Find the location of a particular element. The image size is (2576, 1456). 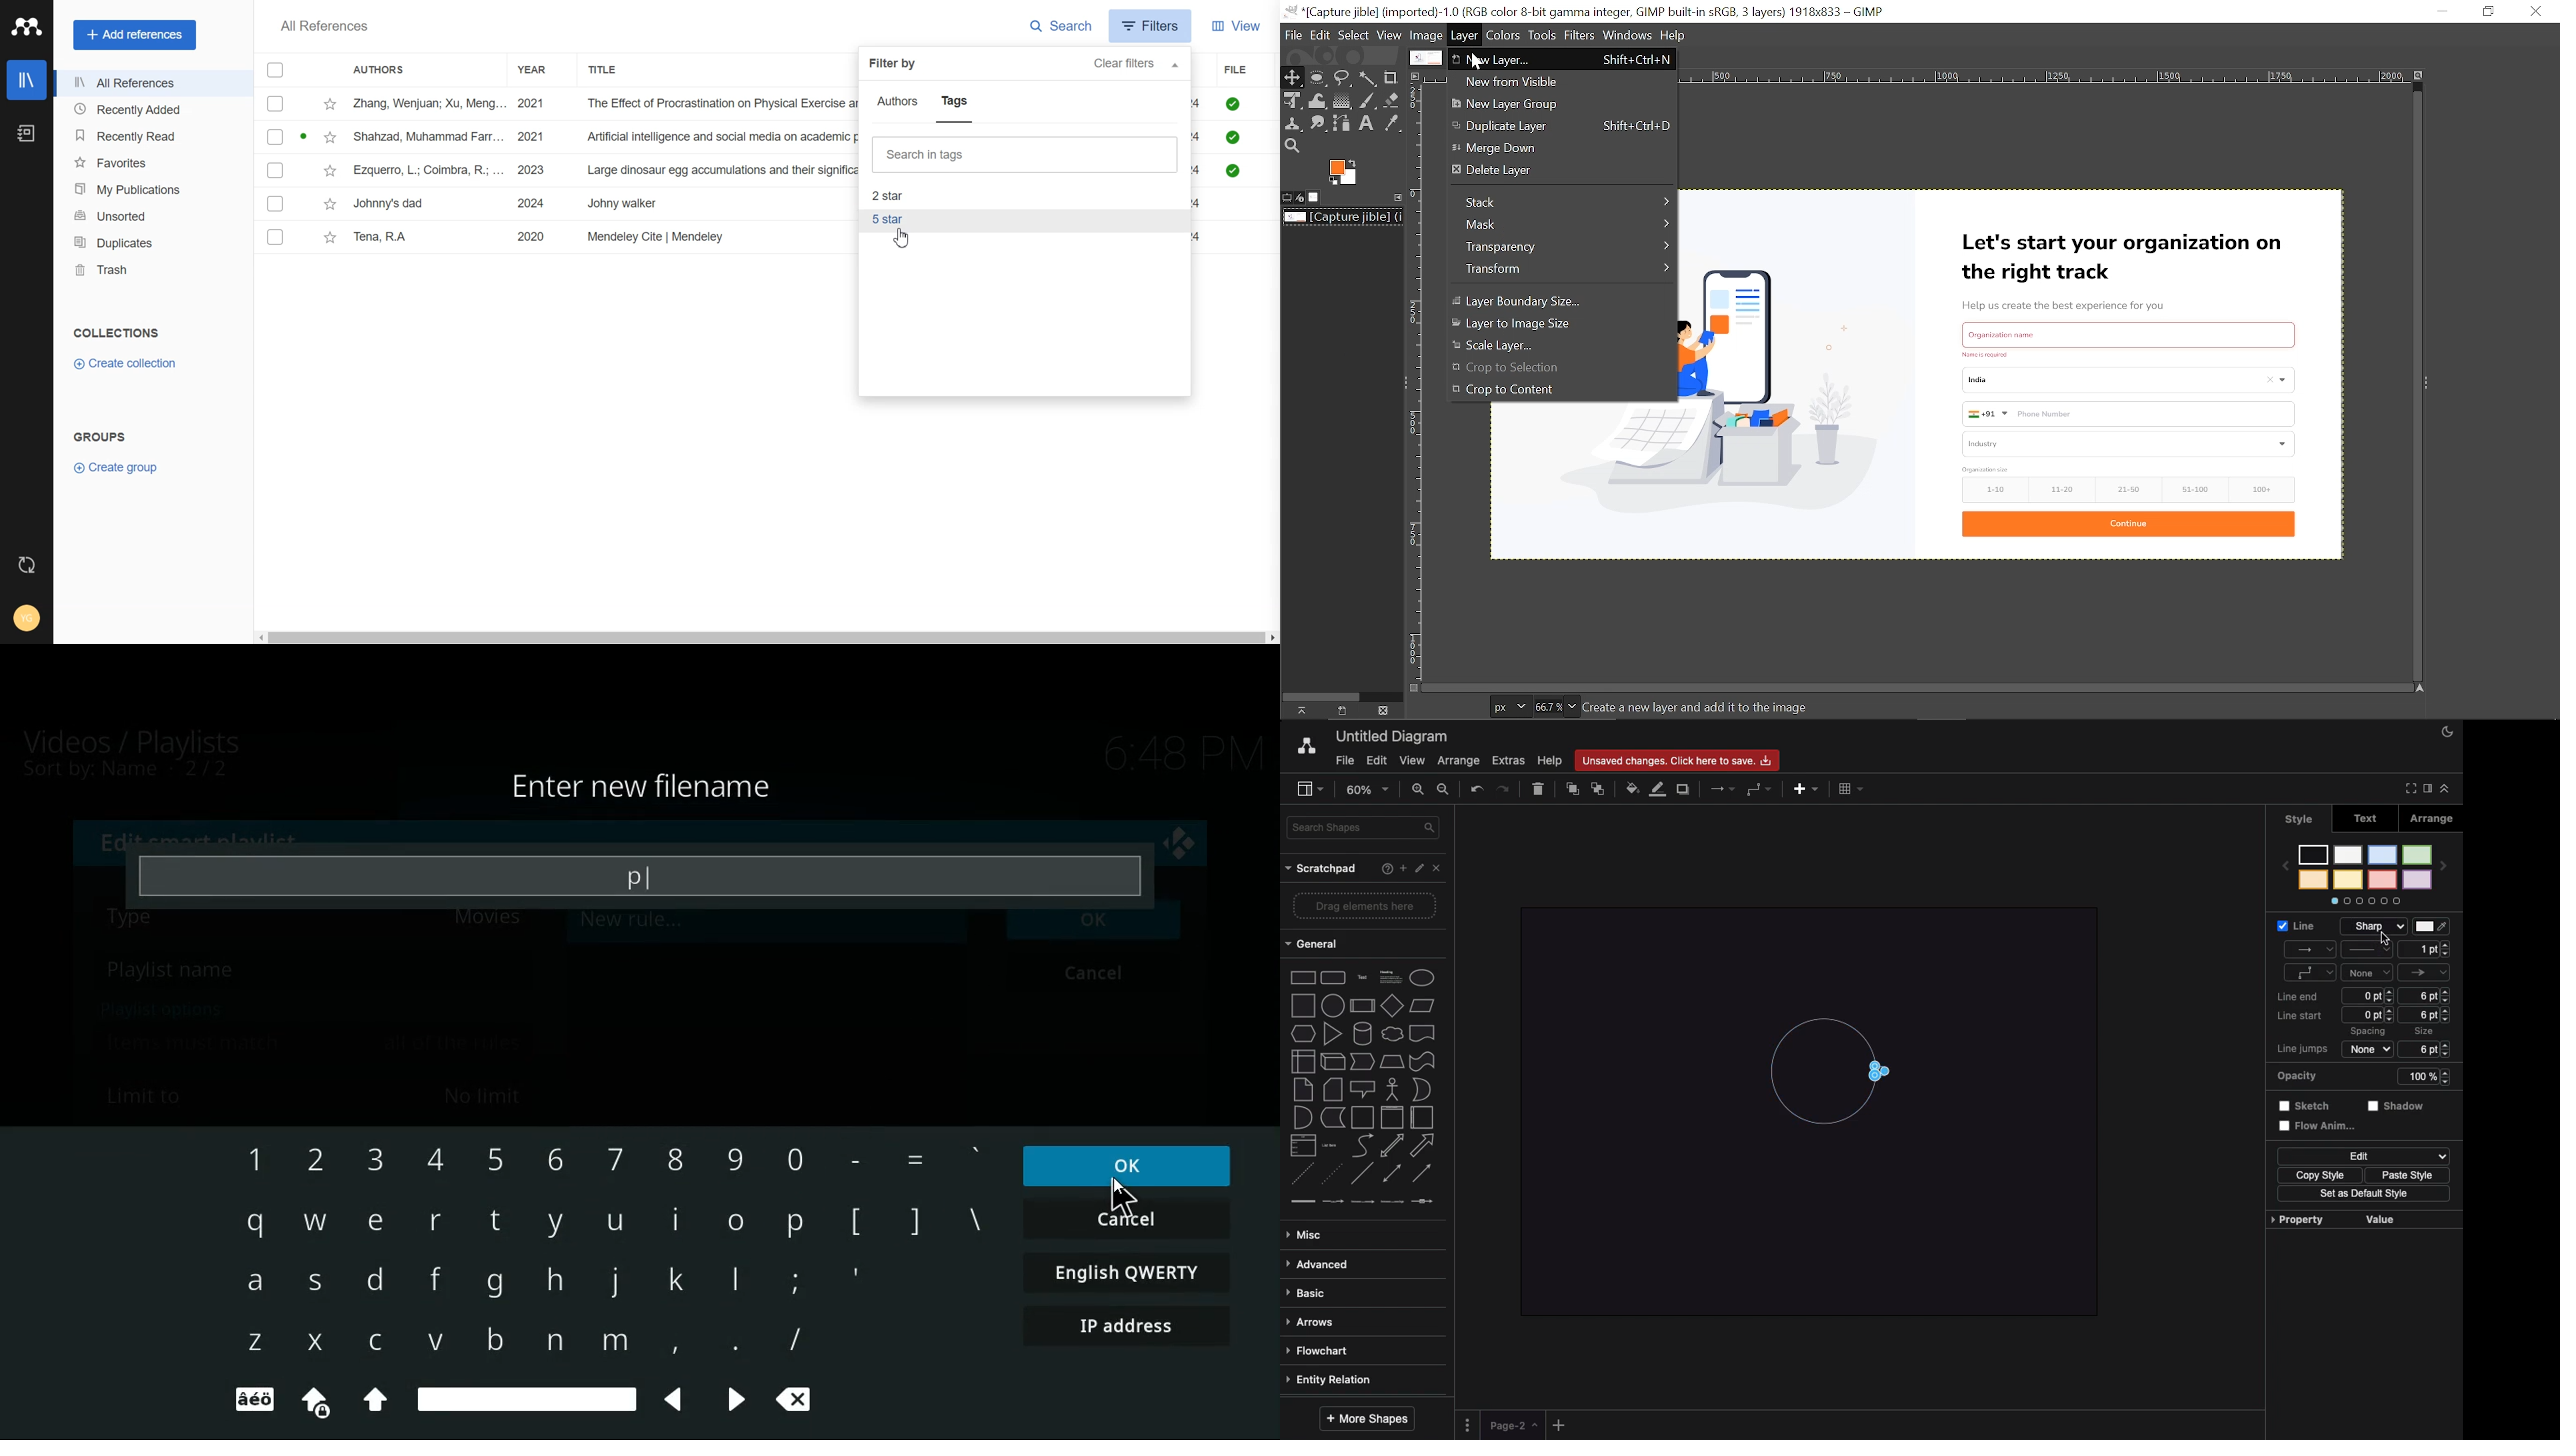

sort by name is located at coordinates (136, 772).